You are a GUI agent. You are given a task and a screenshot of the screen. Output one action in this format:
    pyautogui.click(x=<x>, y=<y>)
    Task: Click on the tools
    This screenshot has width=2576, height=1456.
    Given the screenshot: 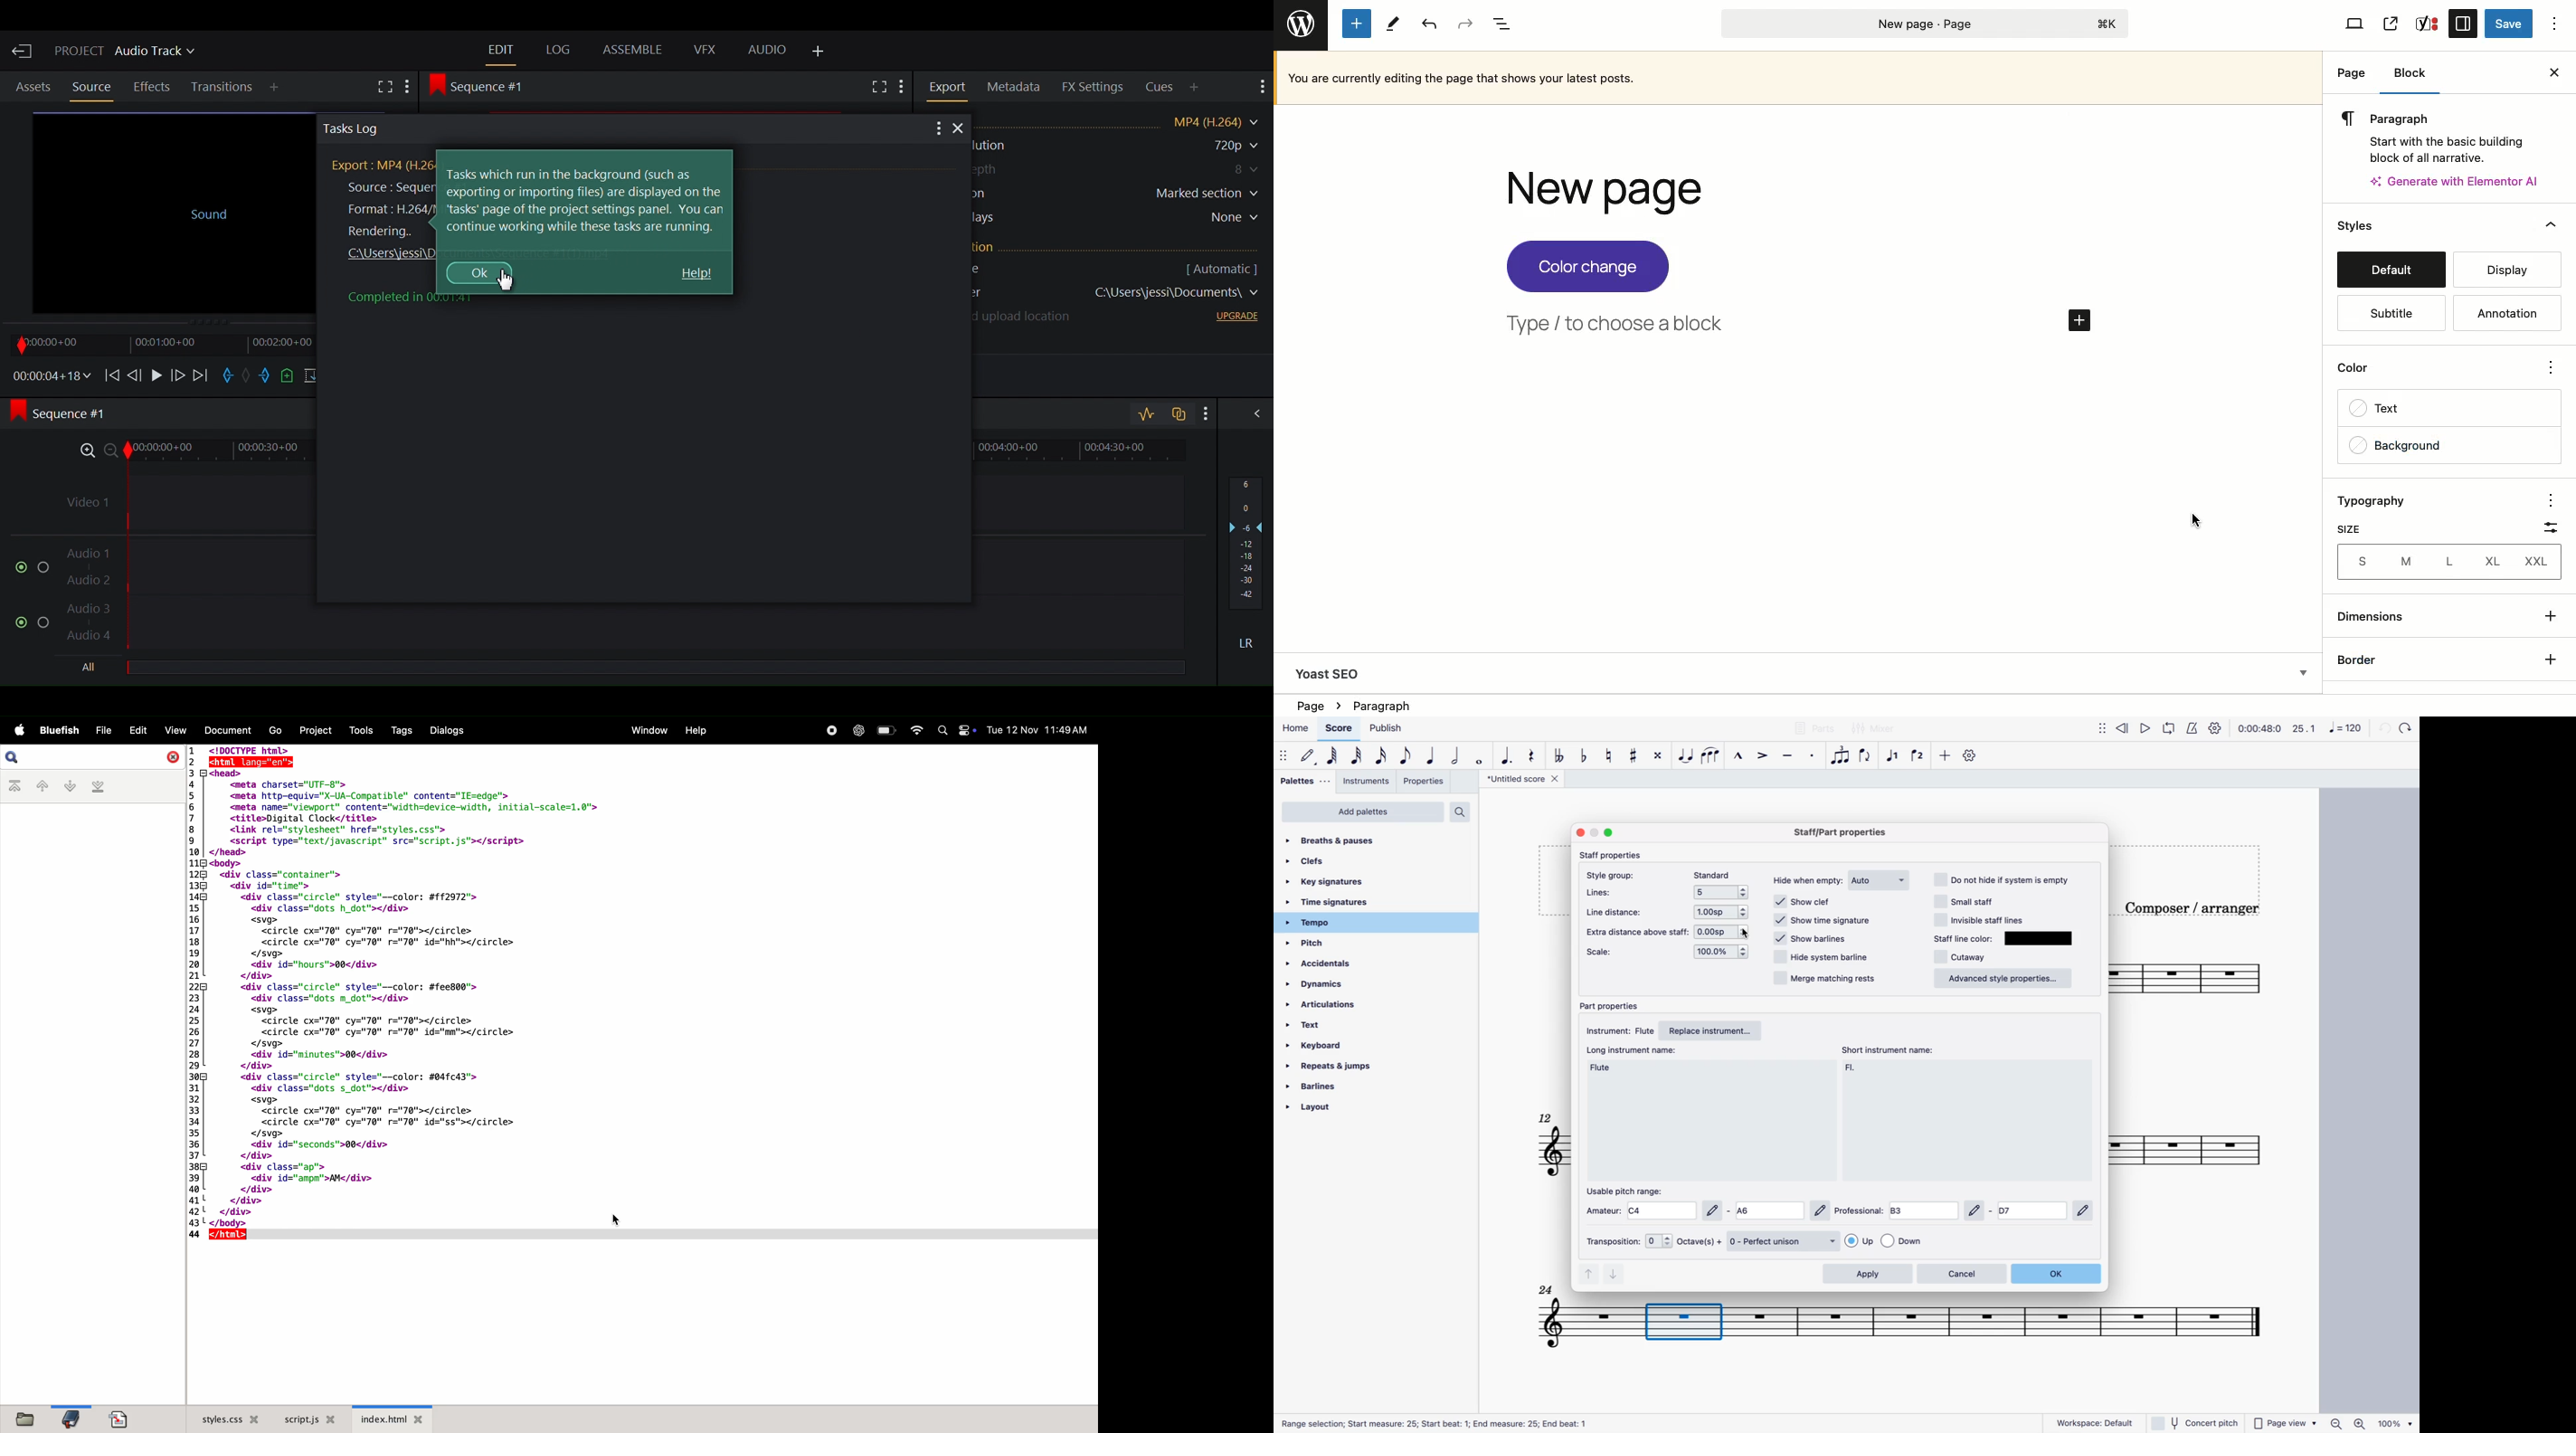 What is the action you would take?
    pyautogui.click(x=361, y=730)
    